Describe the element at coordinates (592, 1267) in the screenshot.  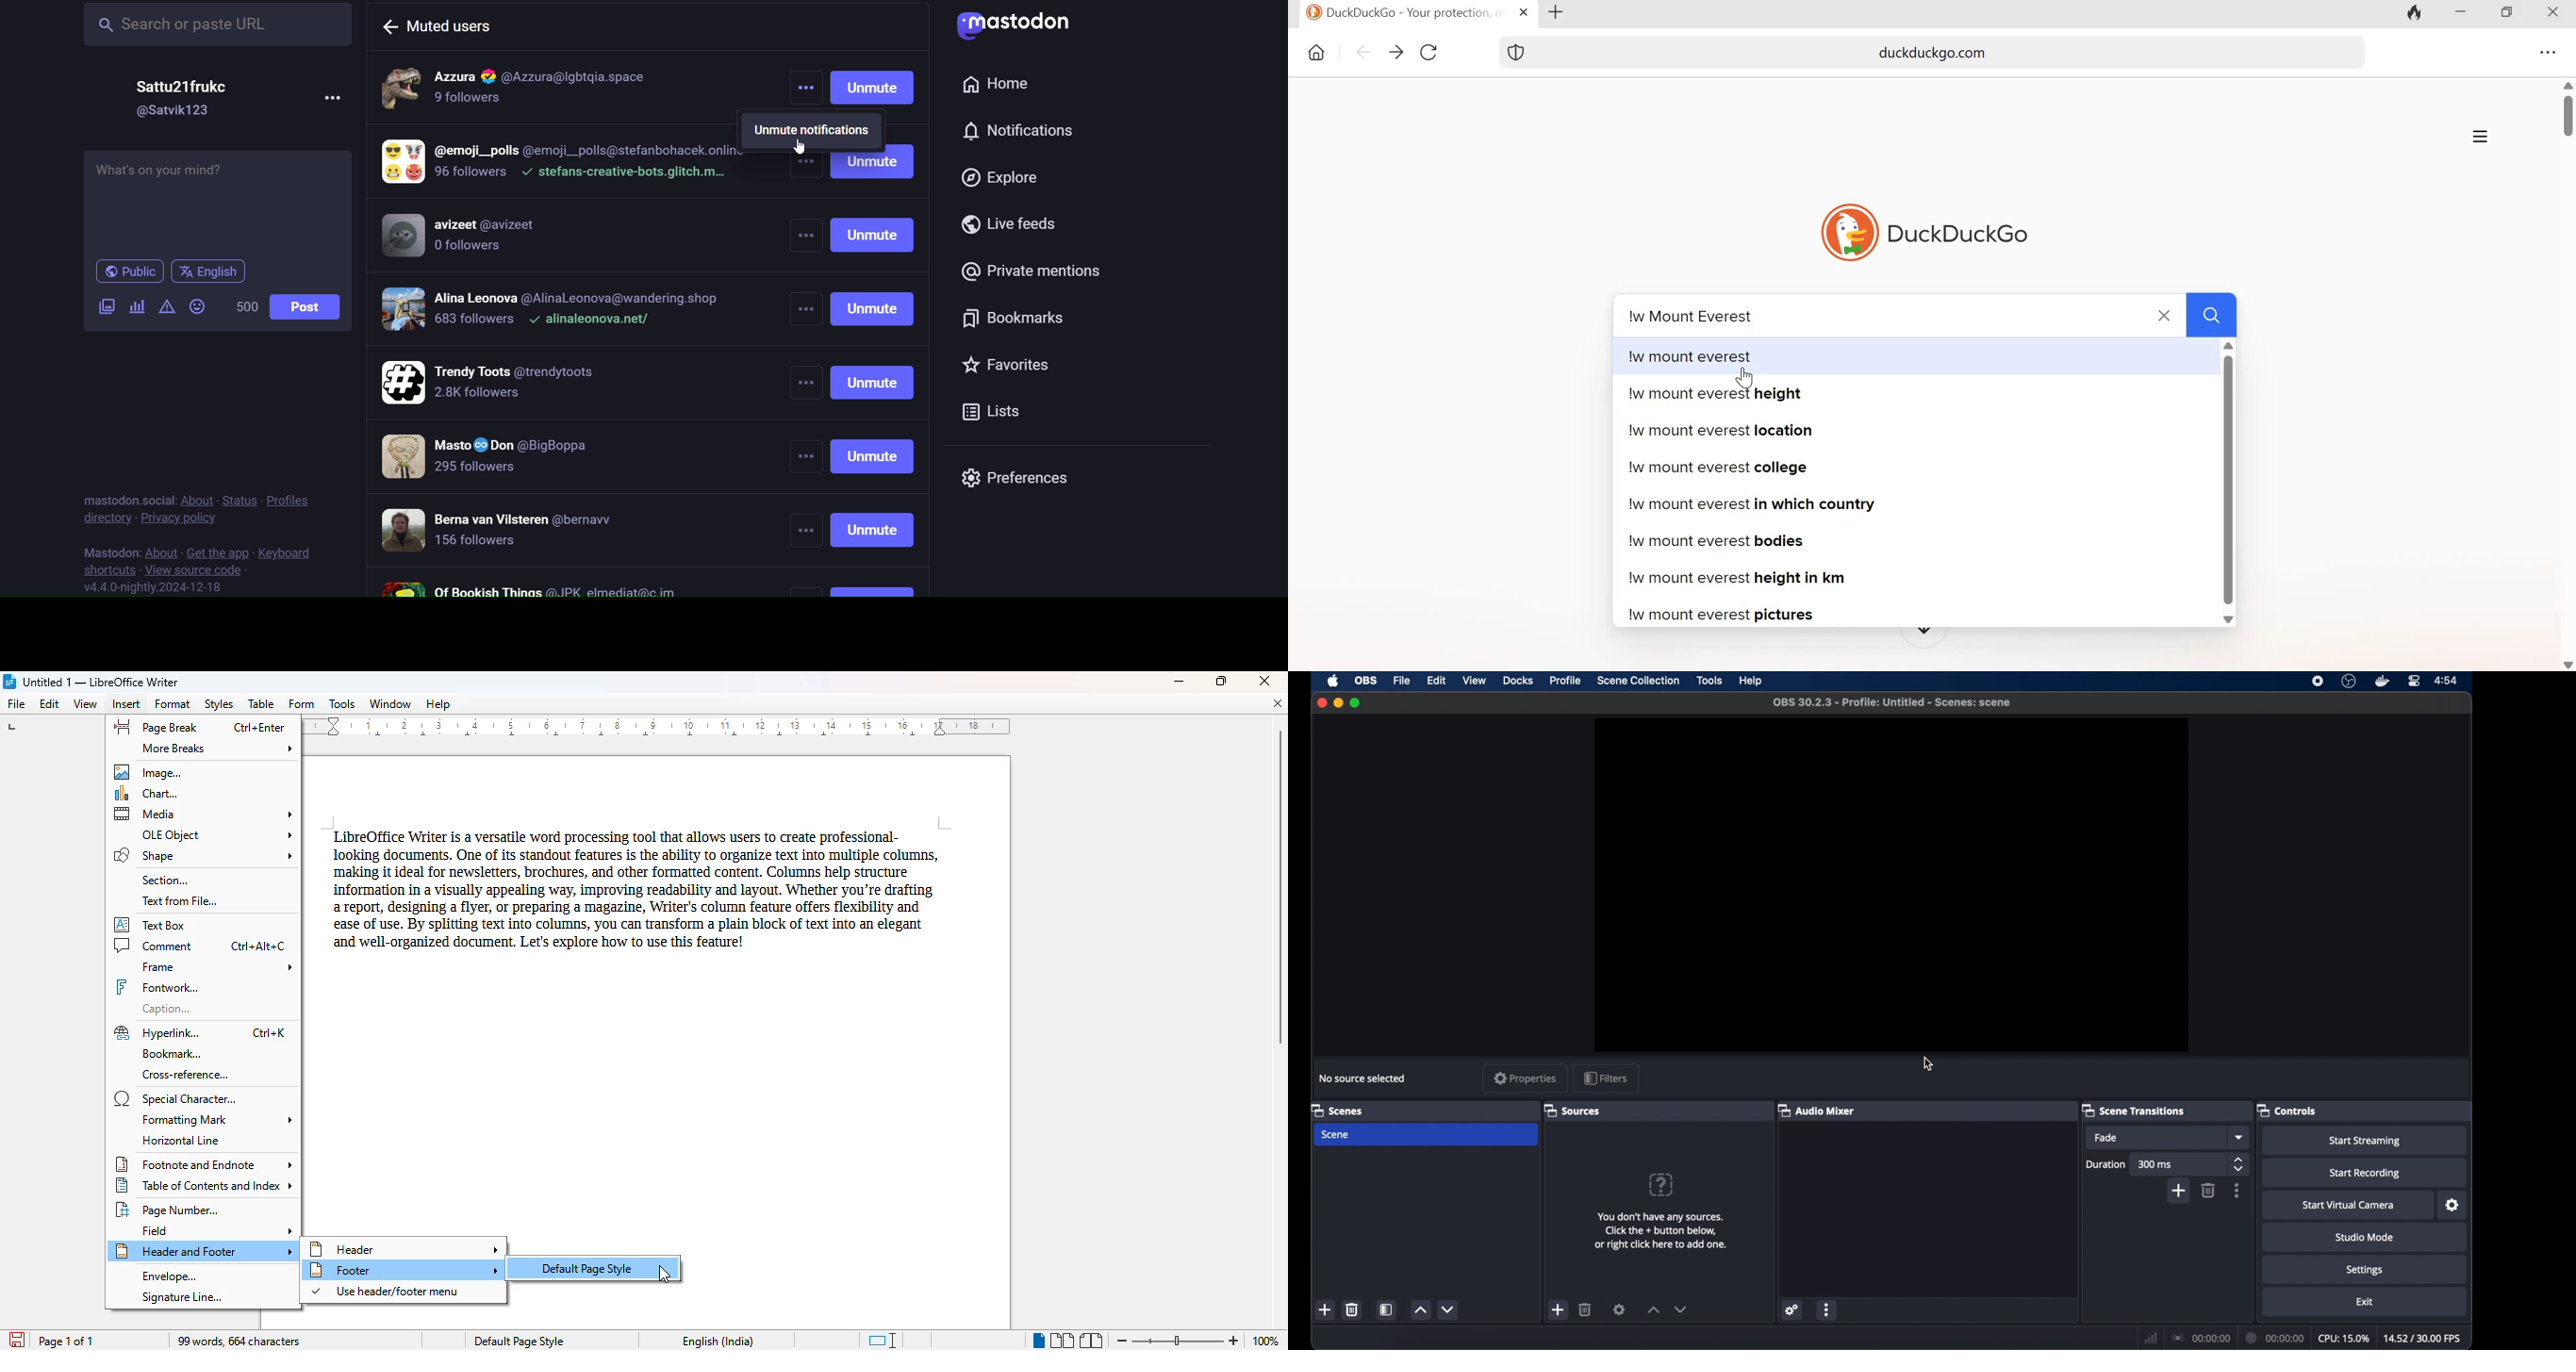
I see `default pages style` at that location.